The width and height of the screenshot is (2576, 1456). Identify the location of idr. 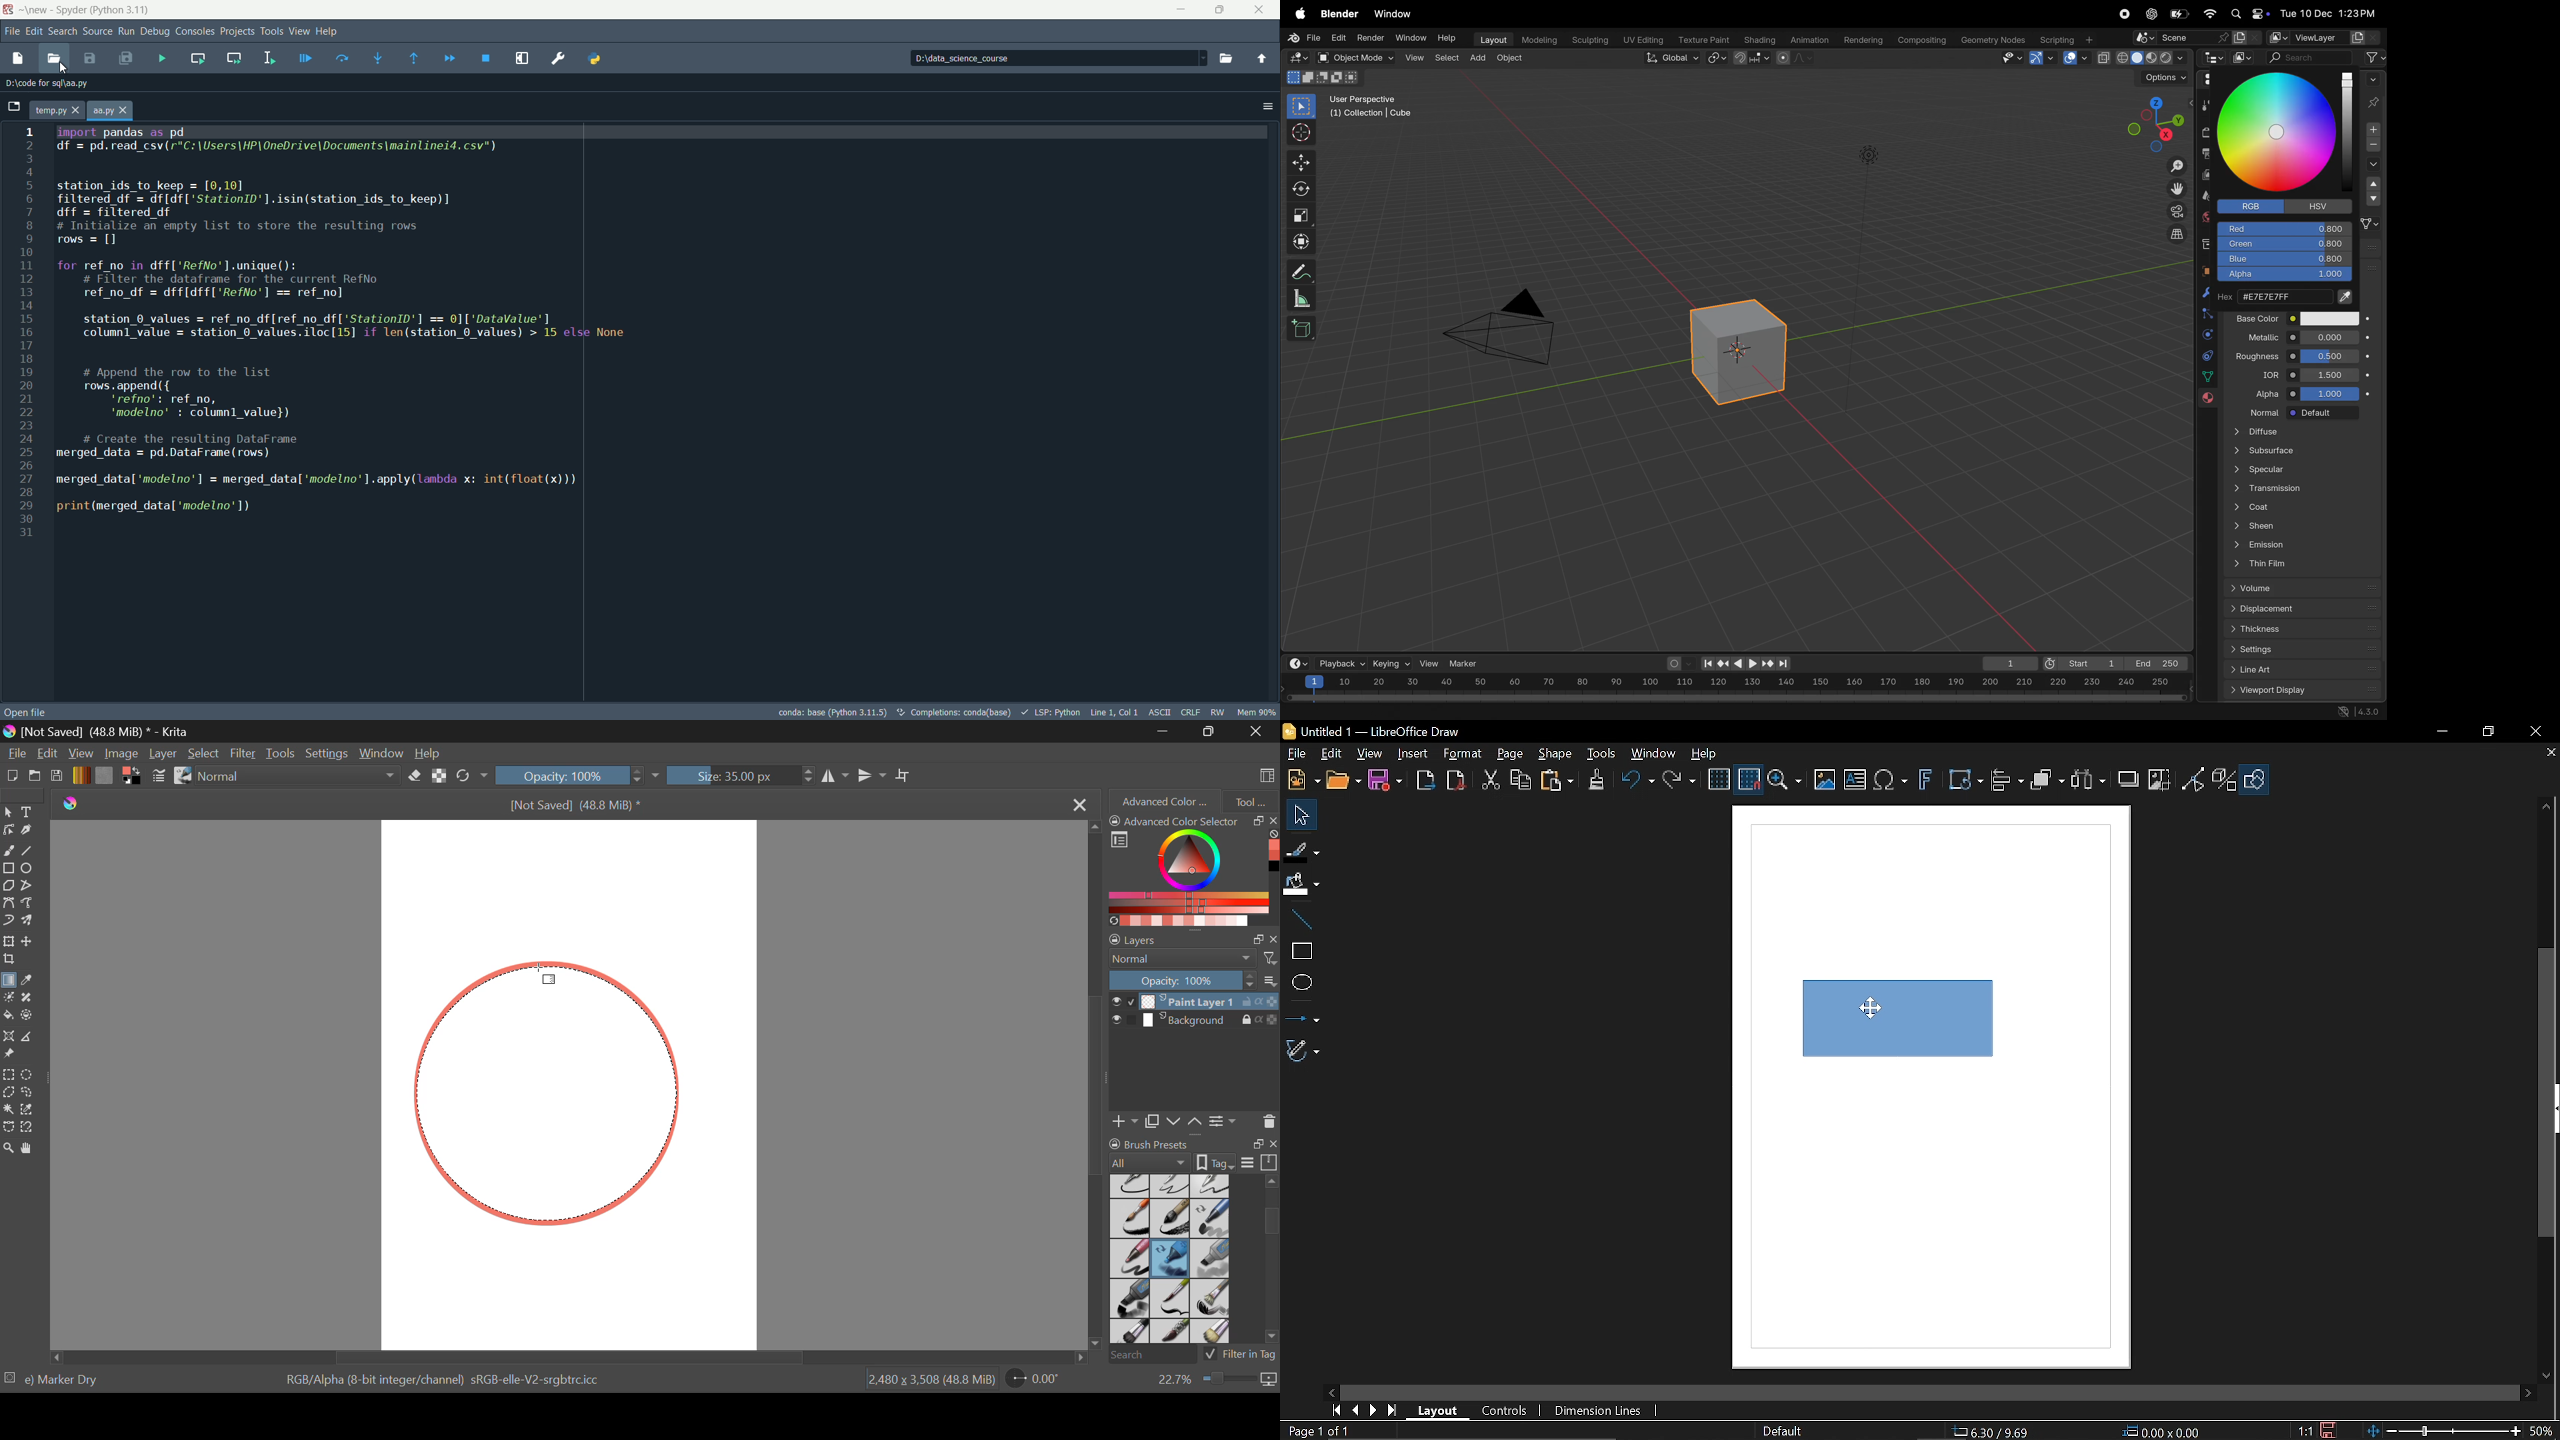
(2265, 374).